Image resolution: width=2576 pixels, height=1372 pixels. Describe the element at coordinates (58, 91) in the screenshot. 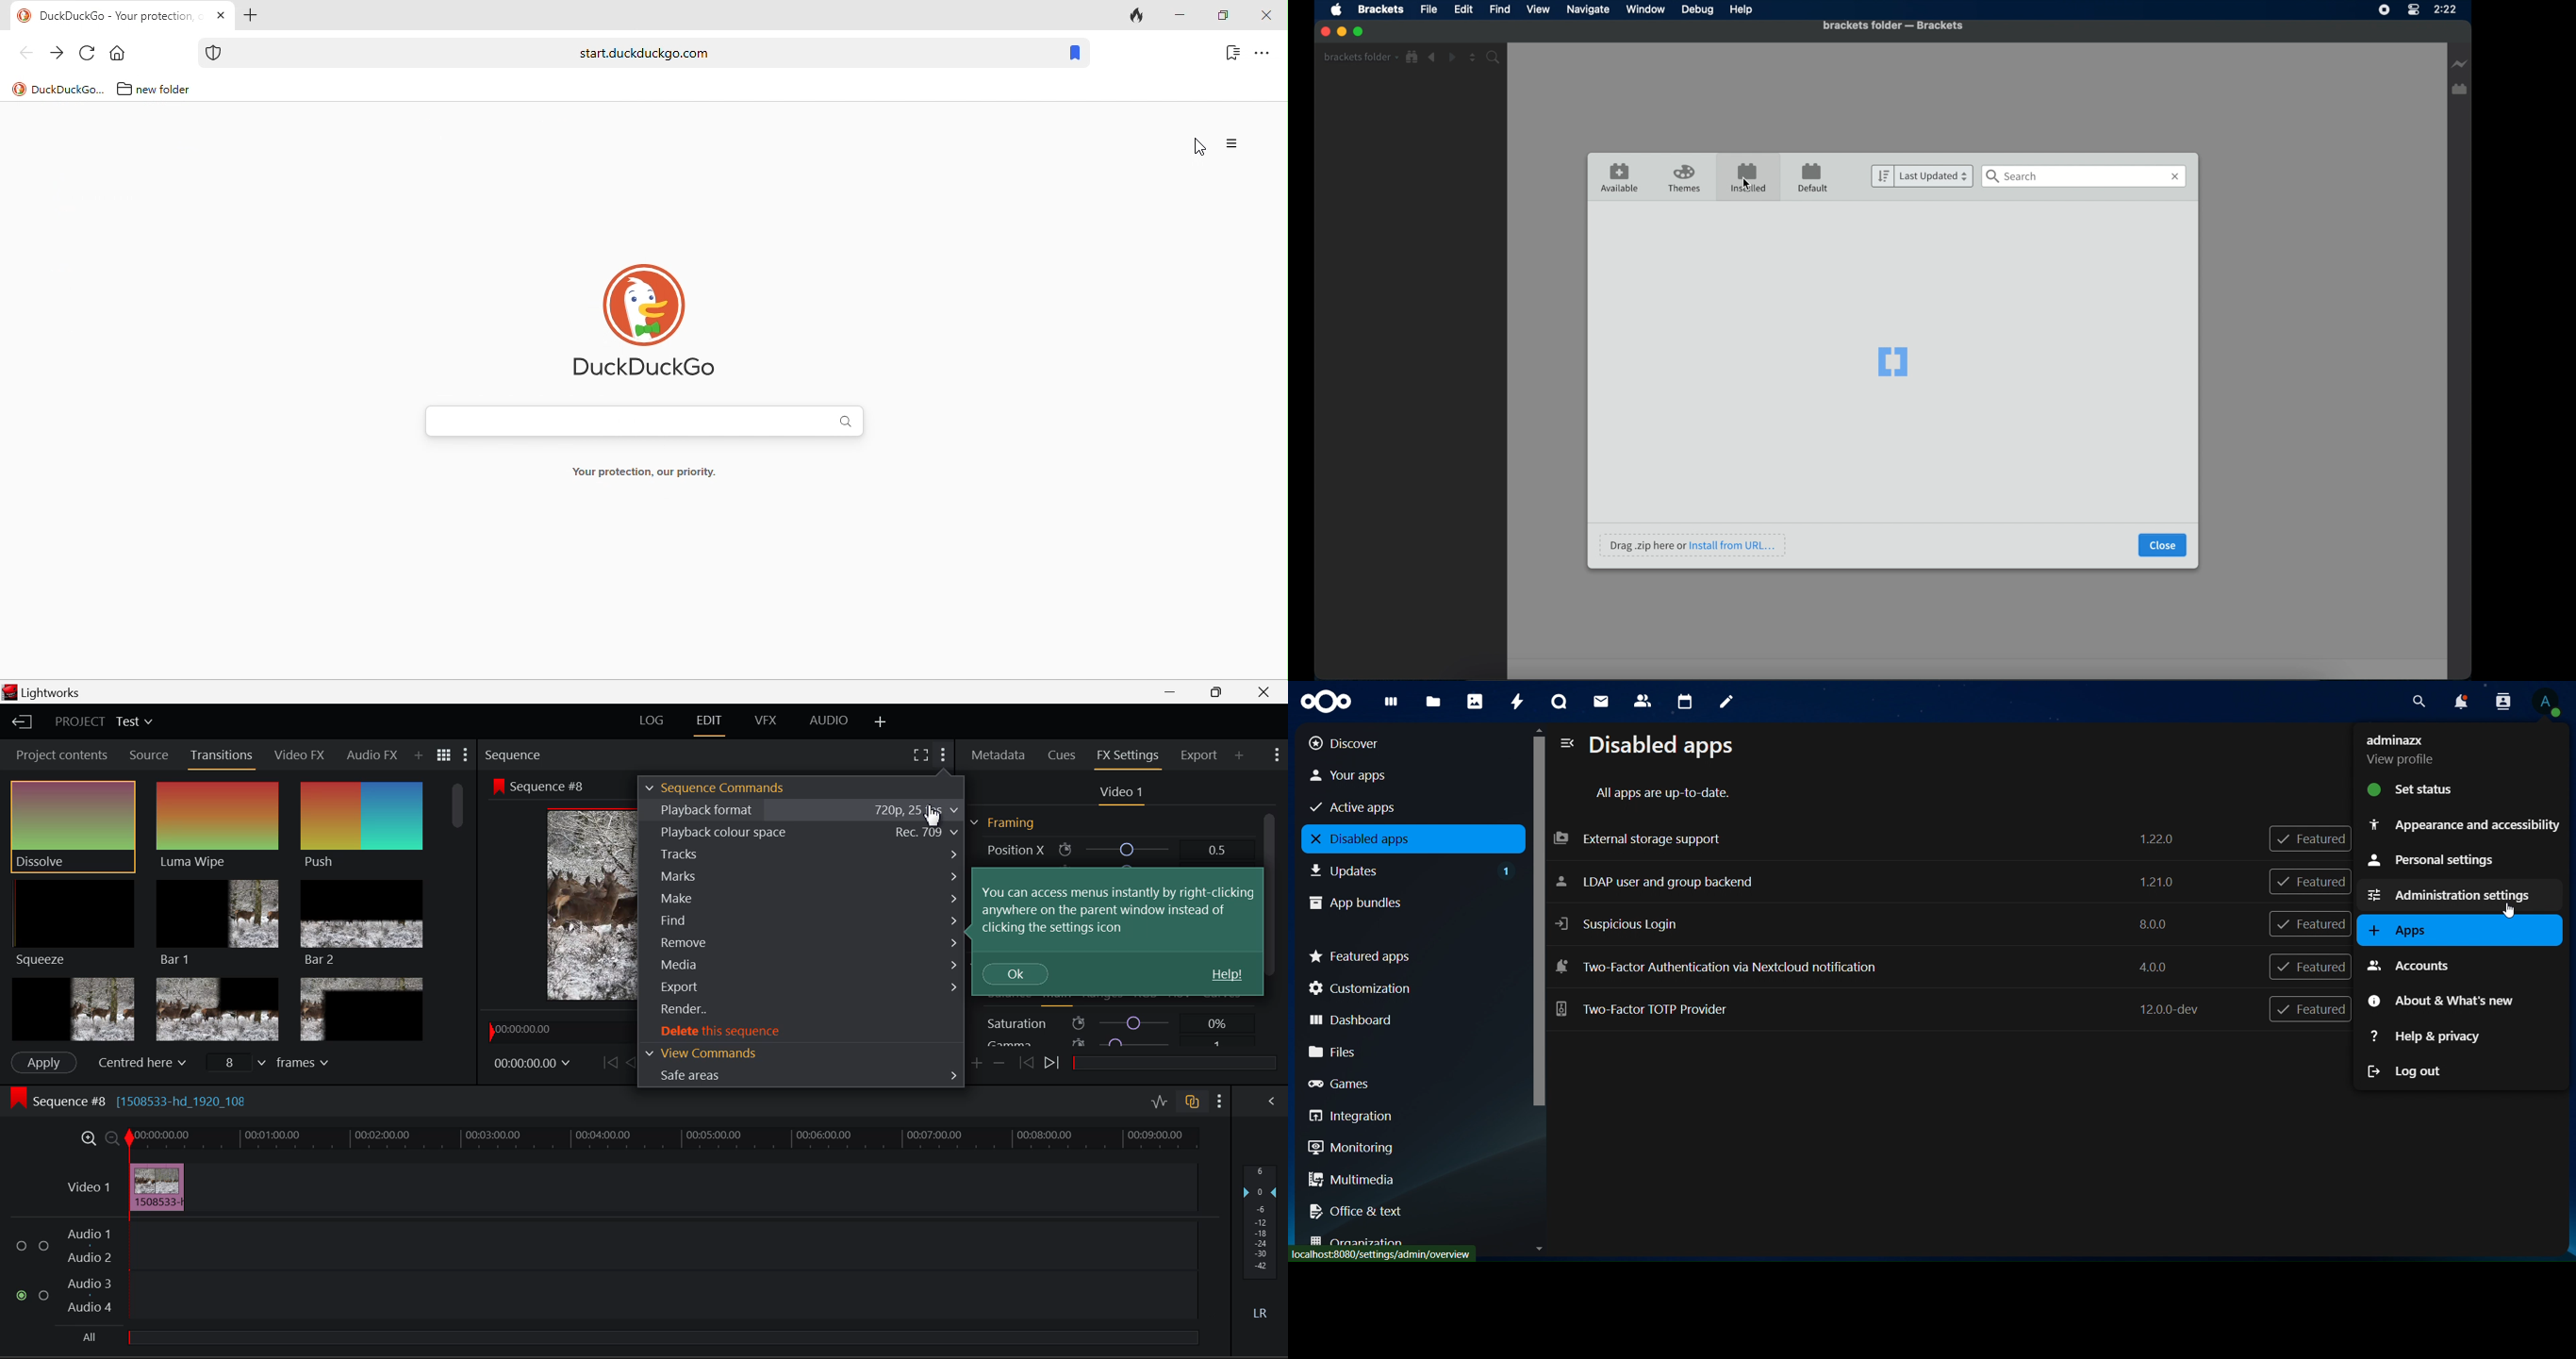

I see `duckduckgo` at that location.